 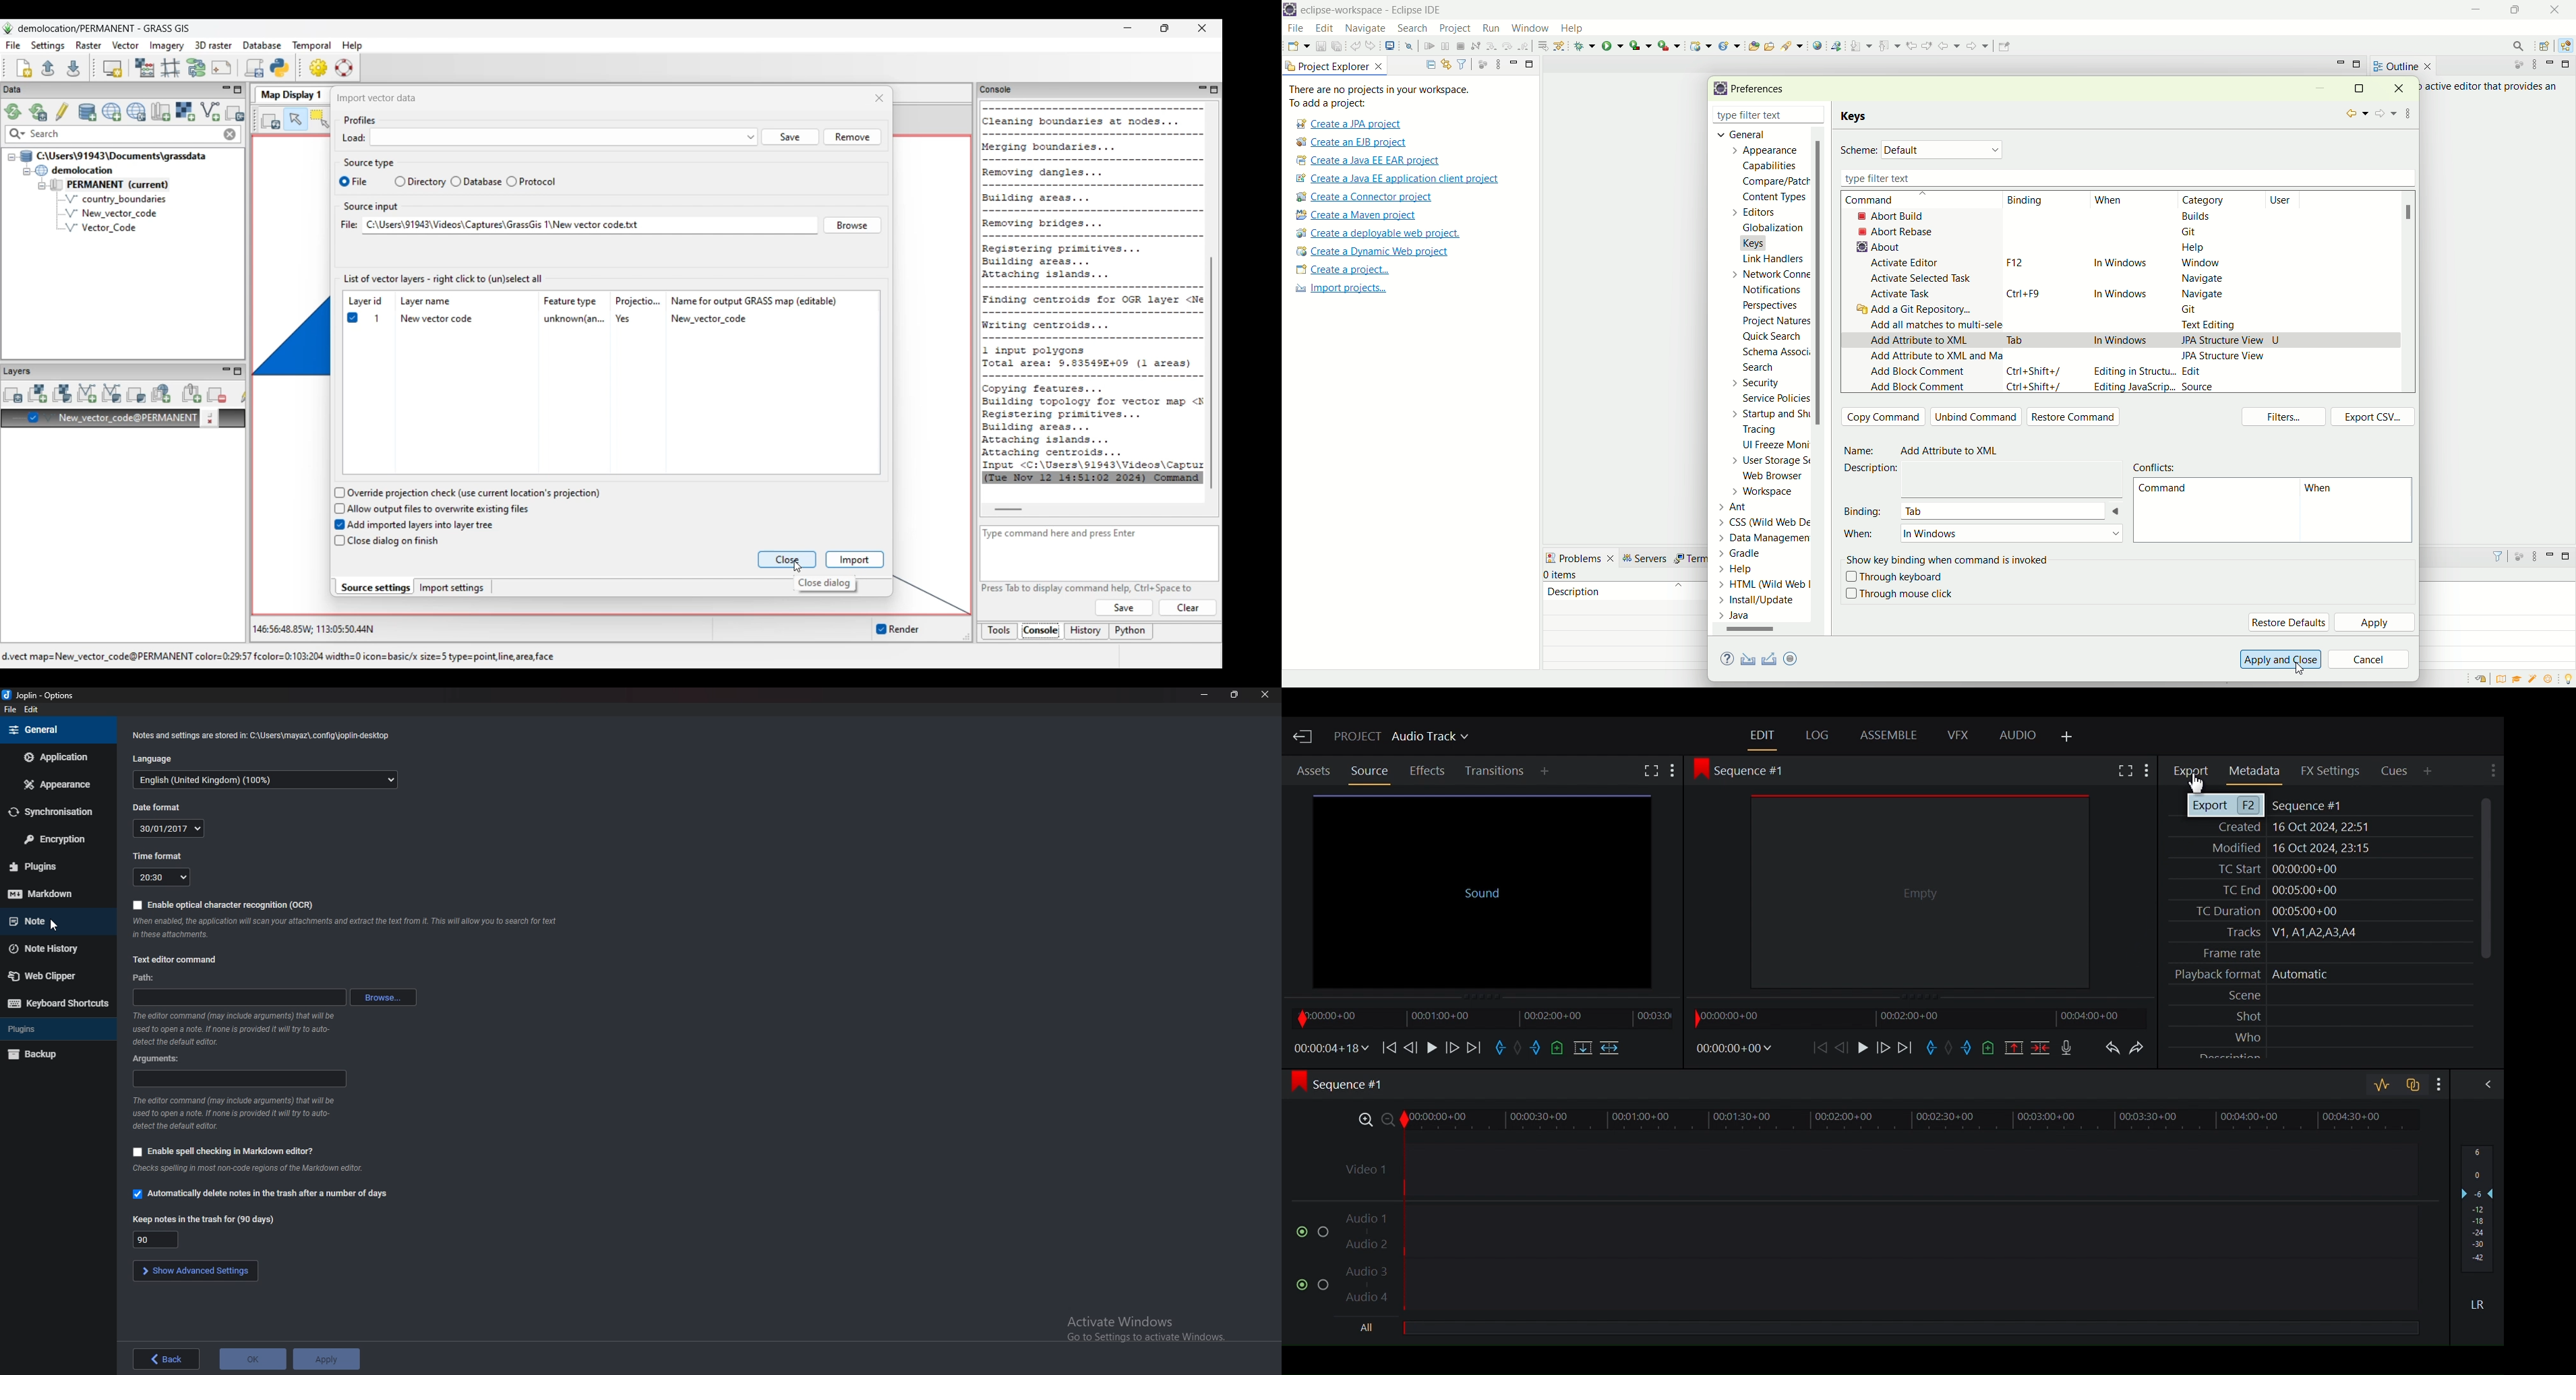 I want to click on Time format, so click(x=159, y=855).